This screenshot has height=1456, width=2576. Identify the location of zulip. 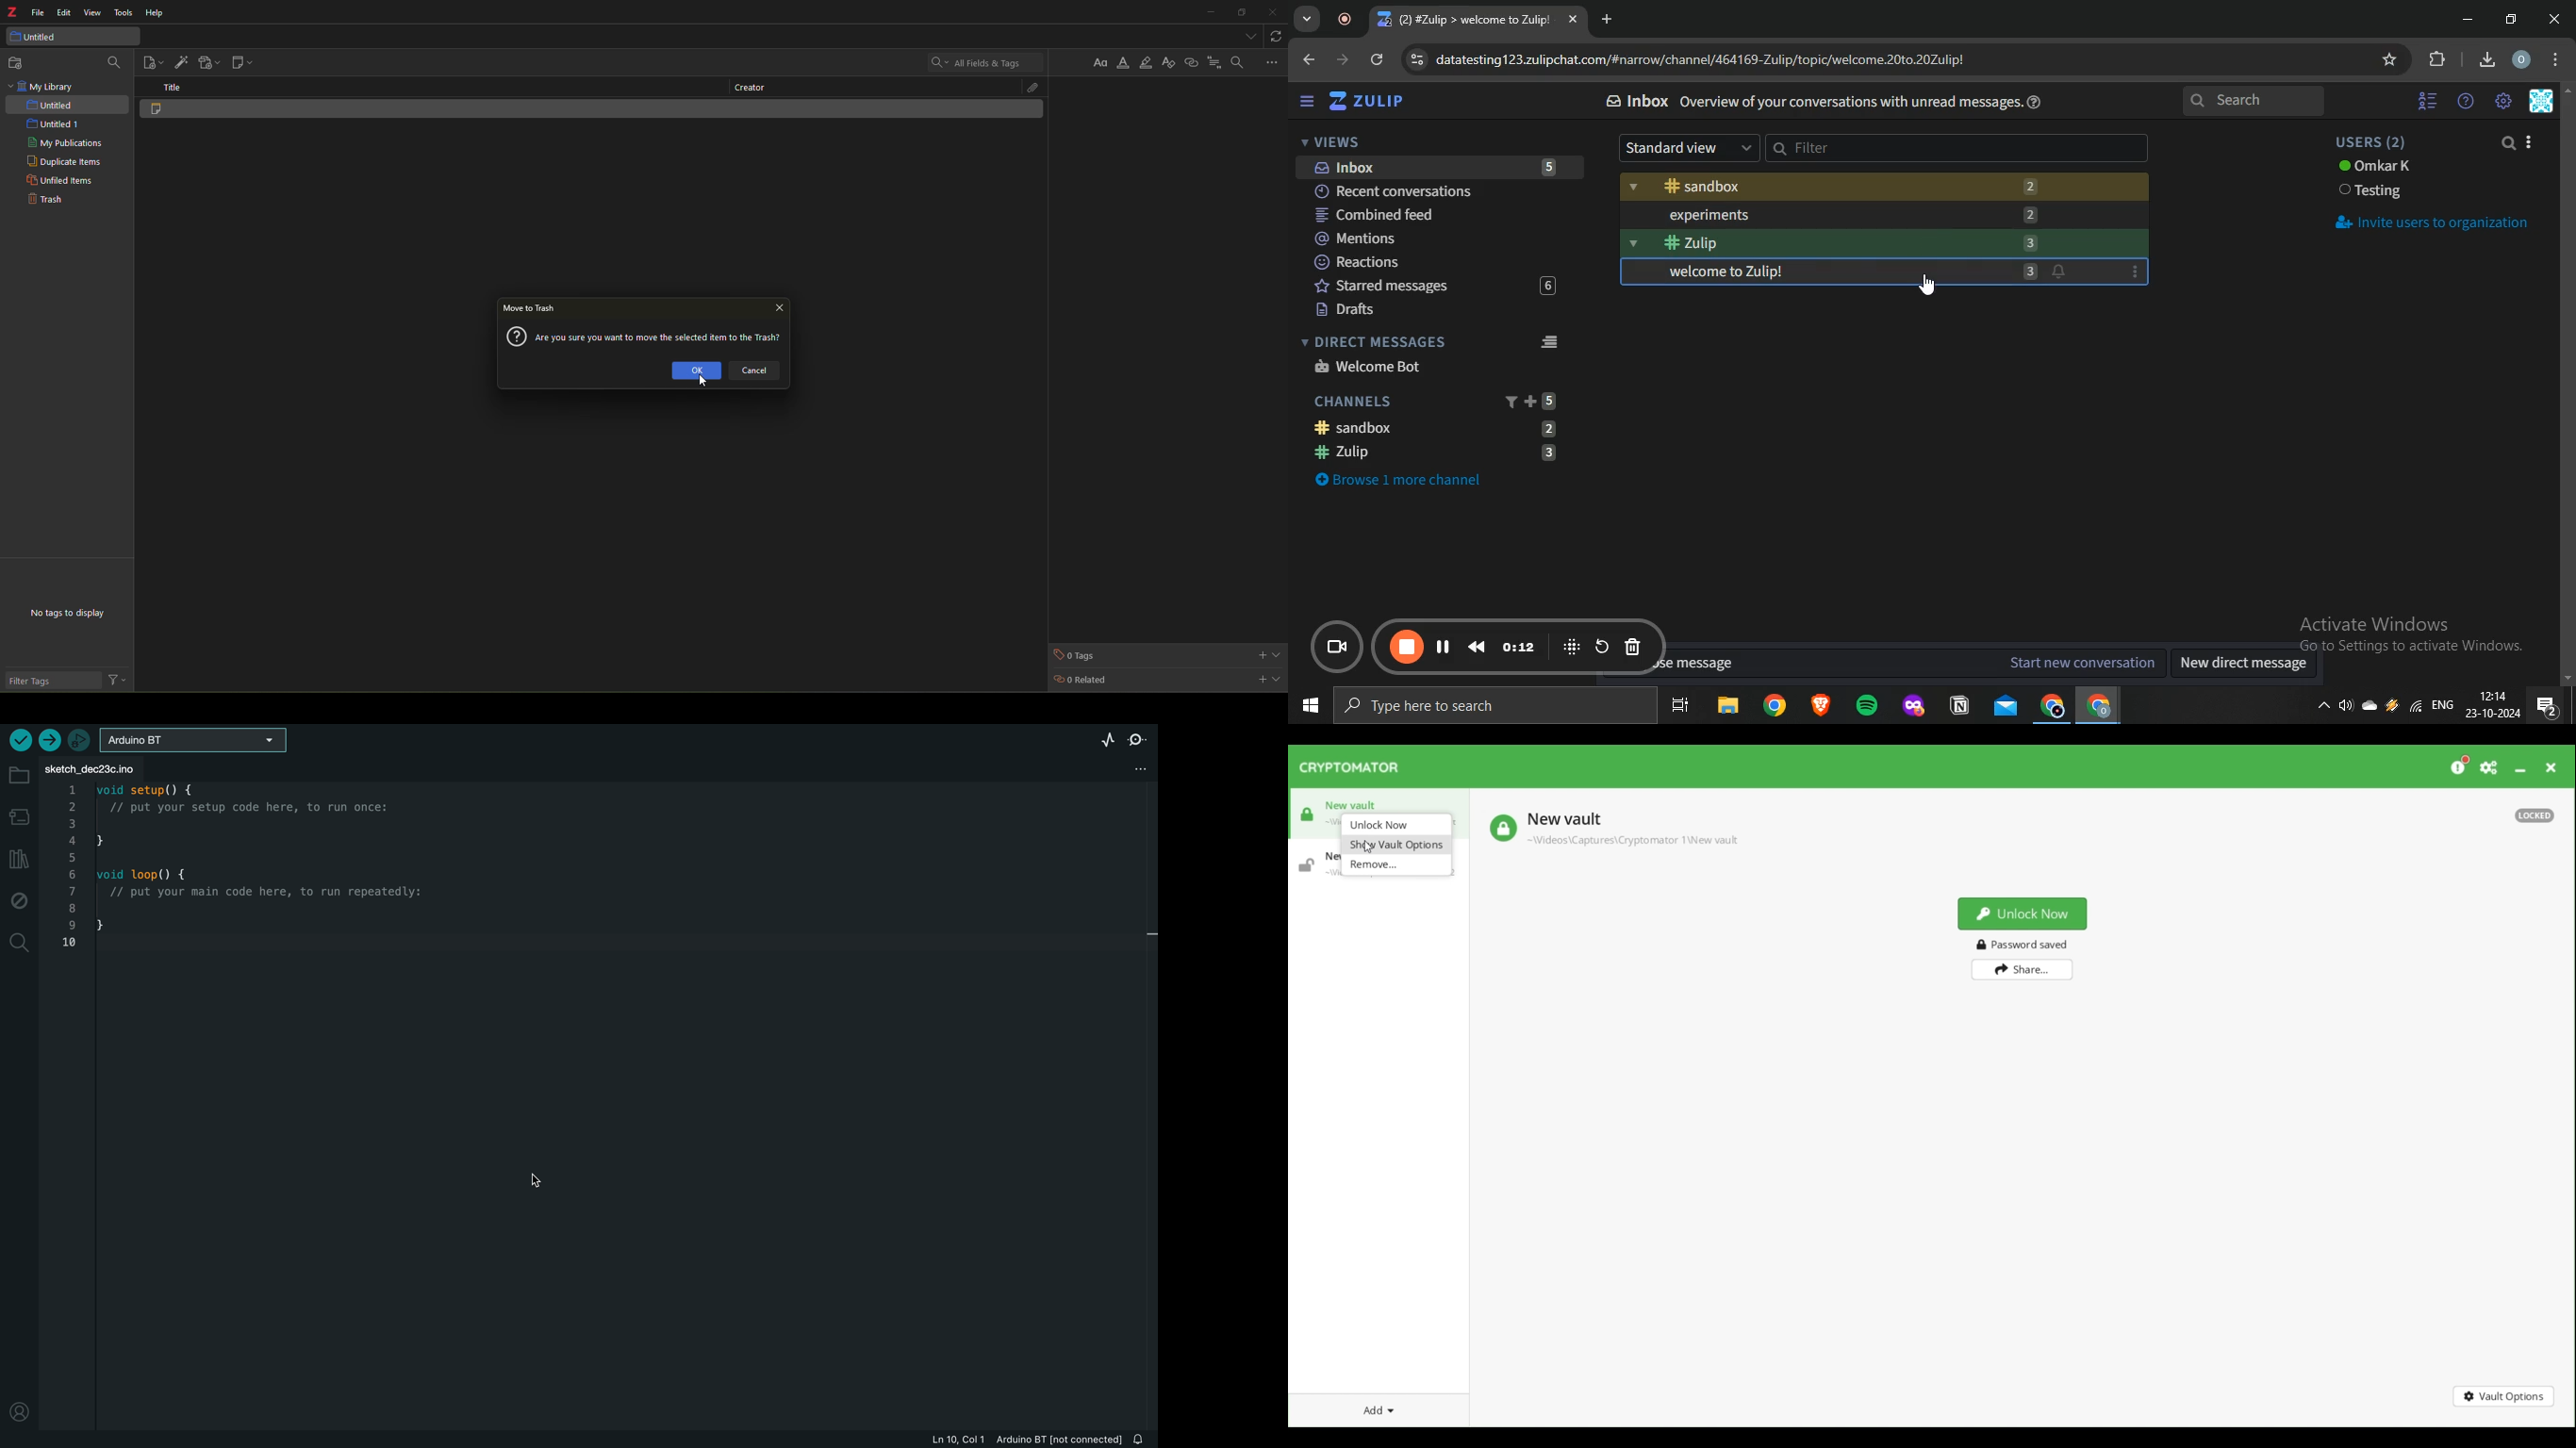
(1881, 242).